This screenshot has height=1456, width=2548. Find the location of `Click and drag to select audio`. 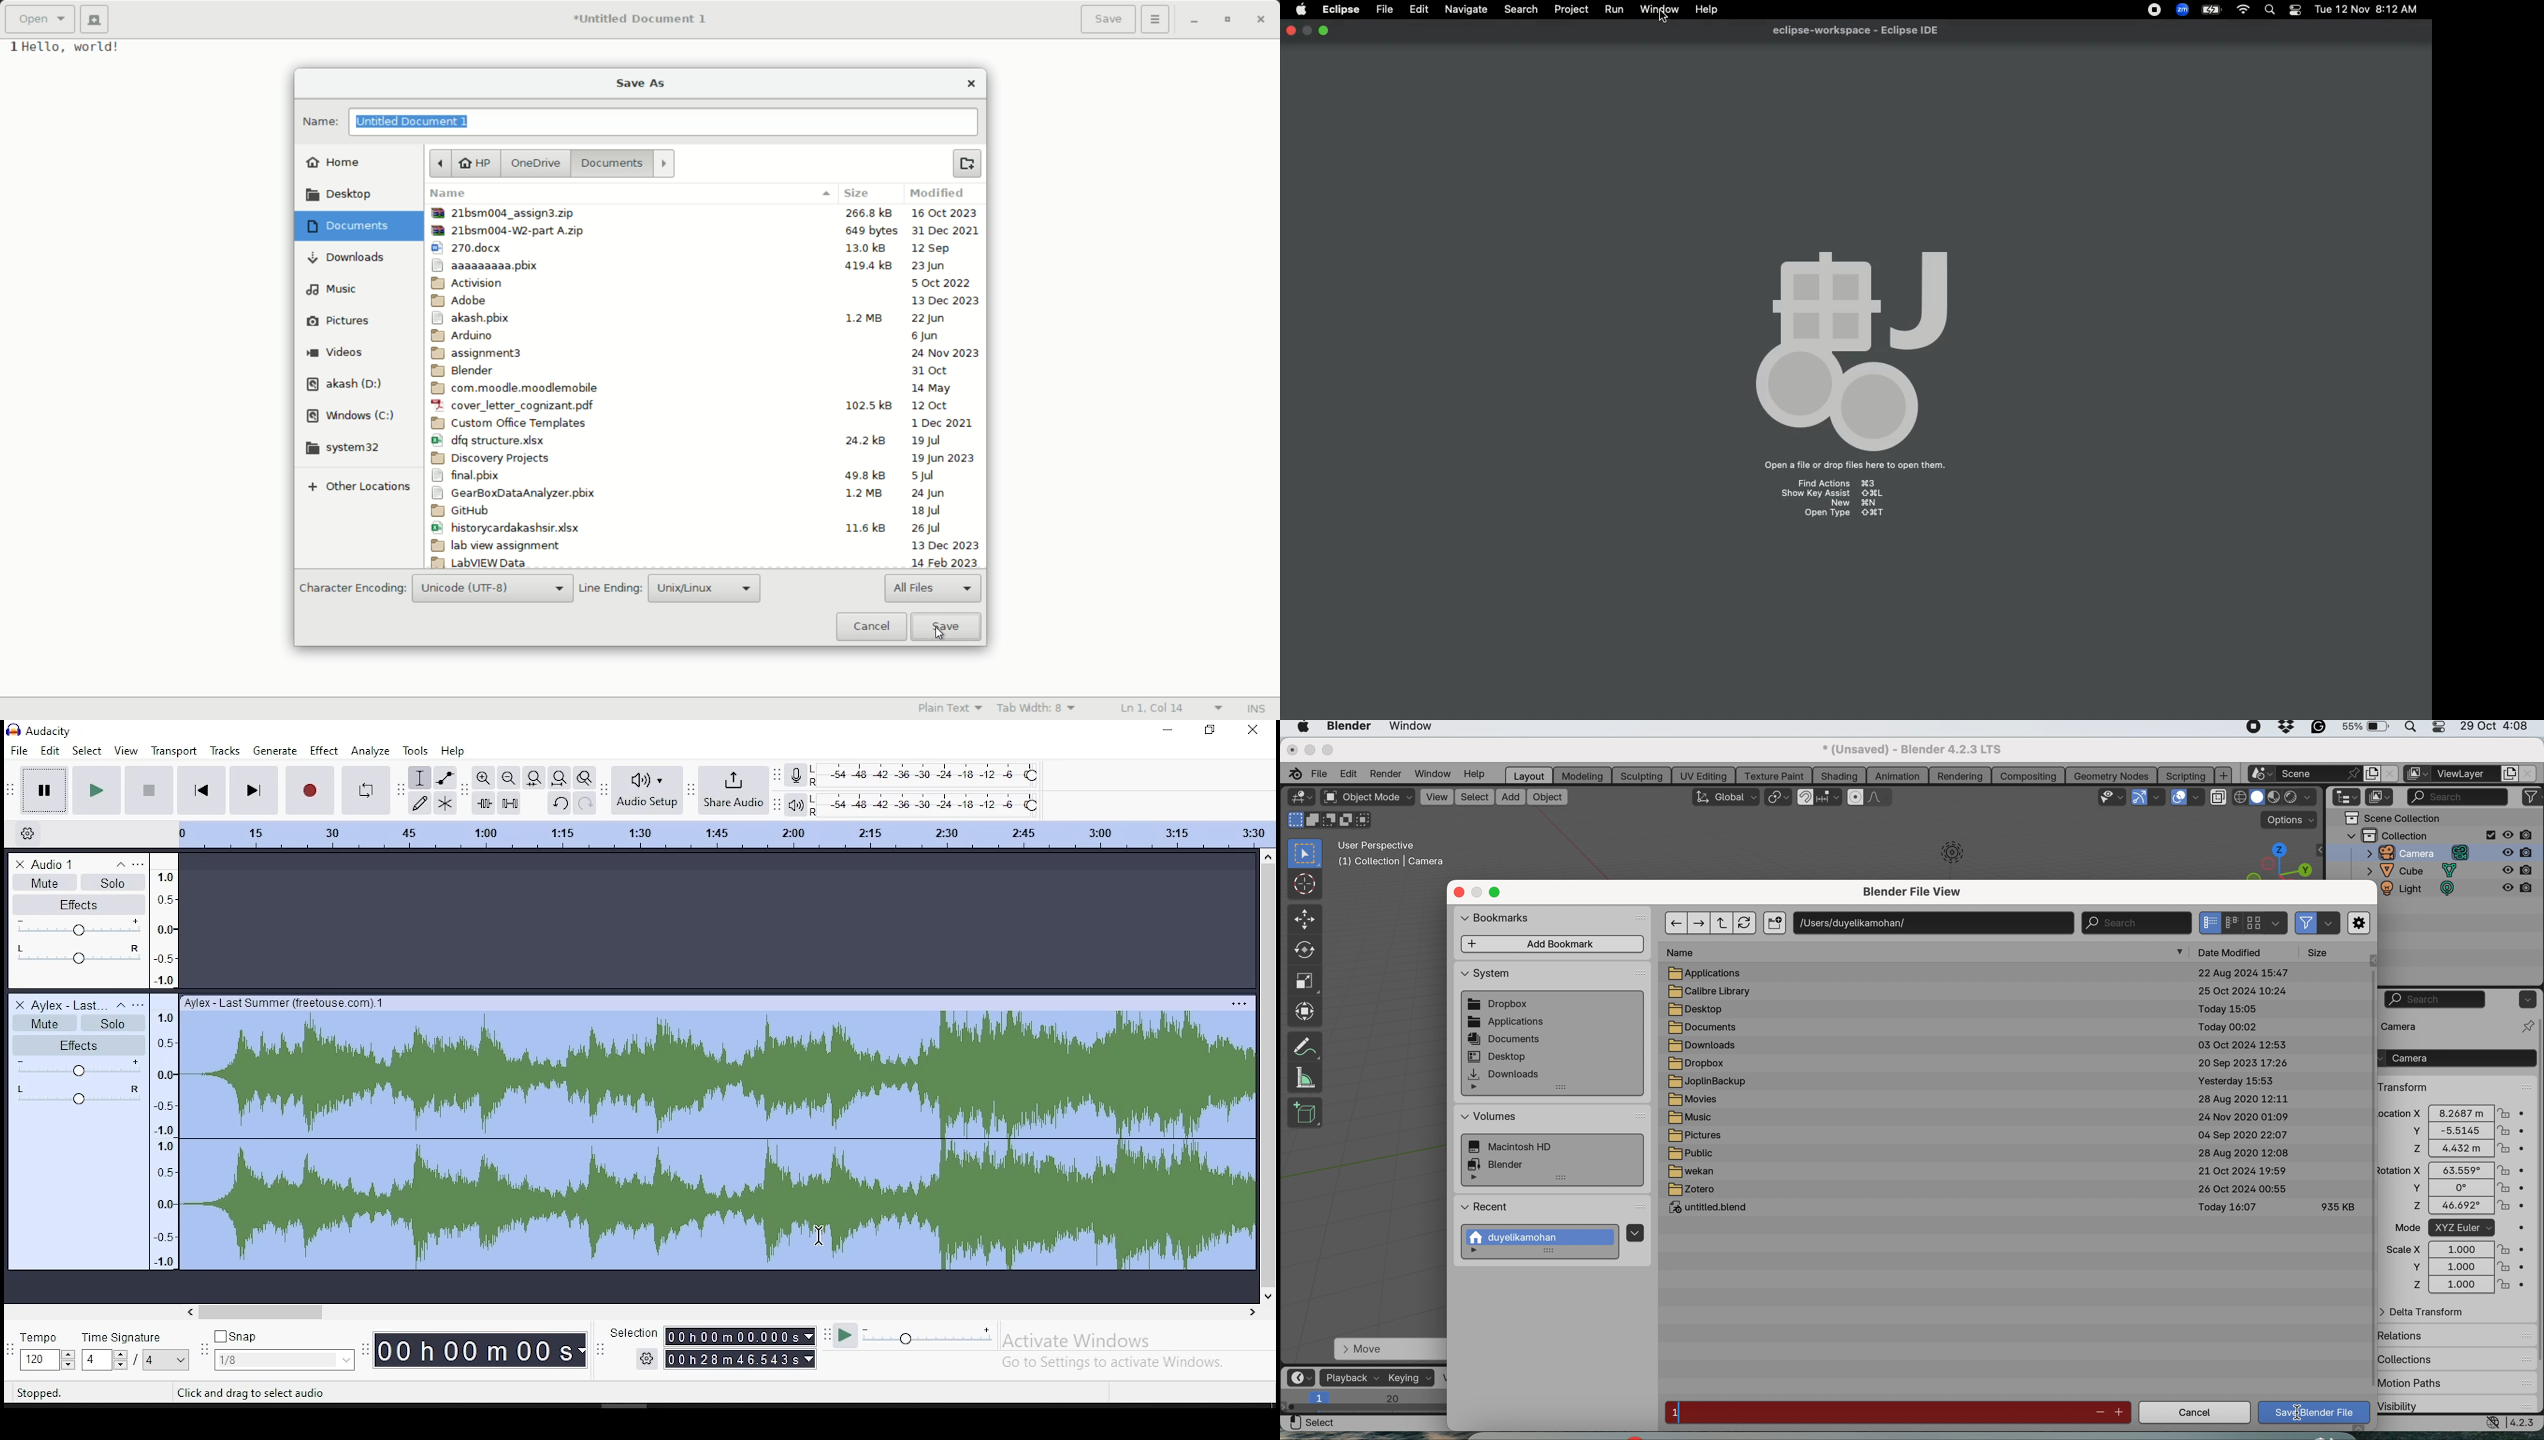

Click and drag to select audio is located at coordinates (251, 1392).